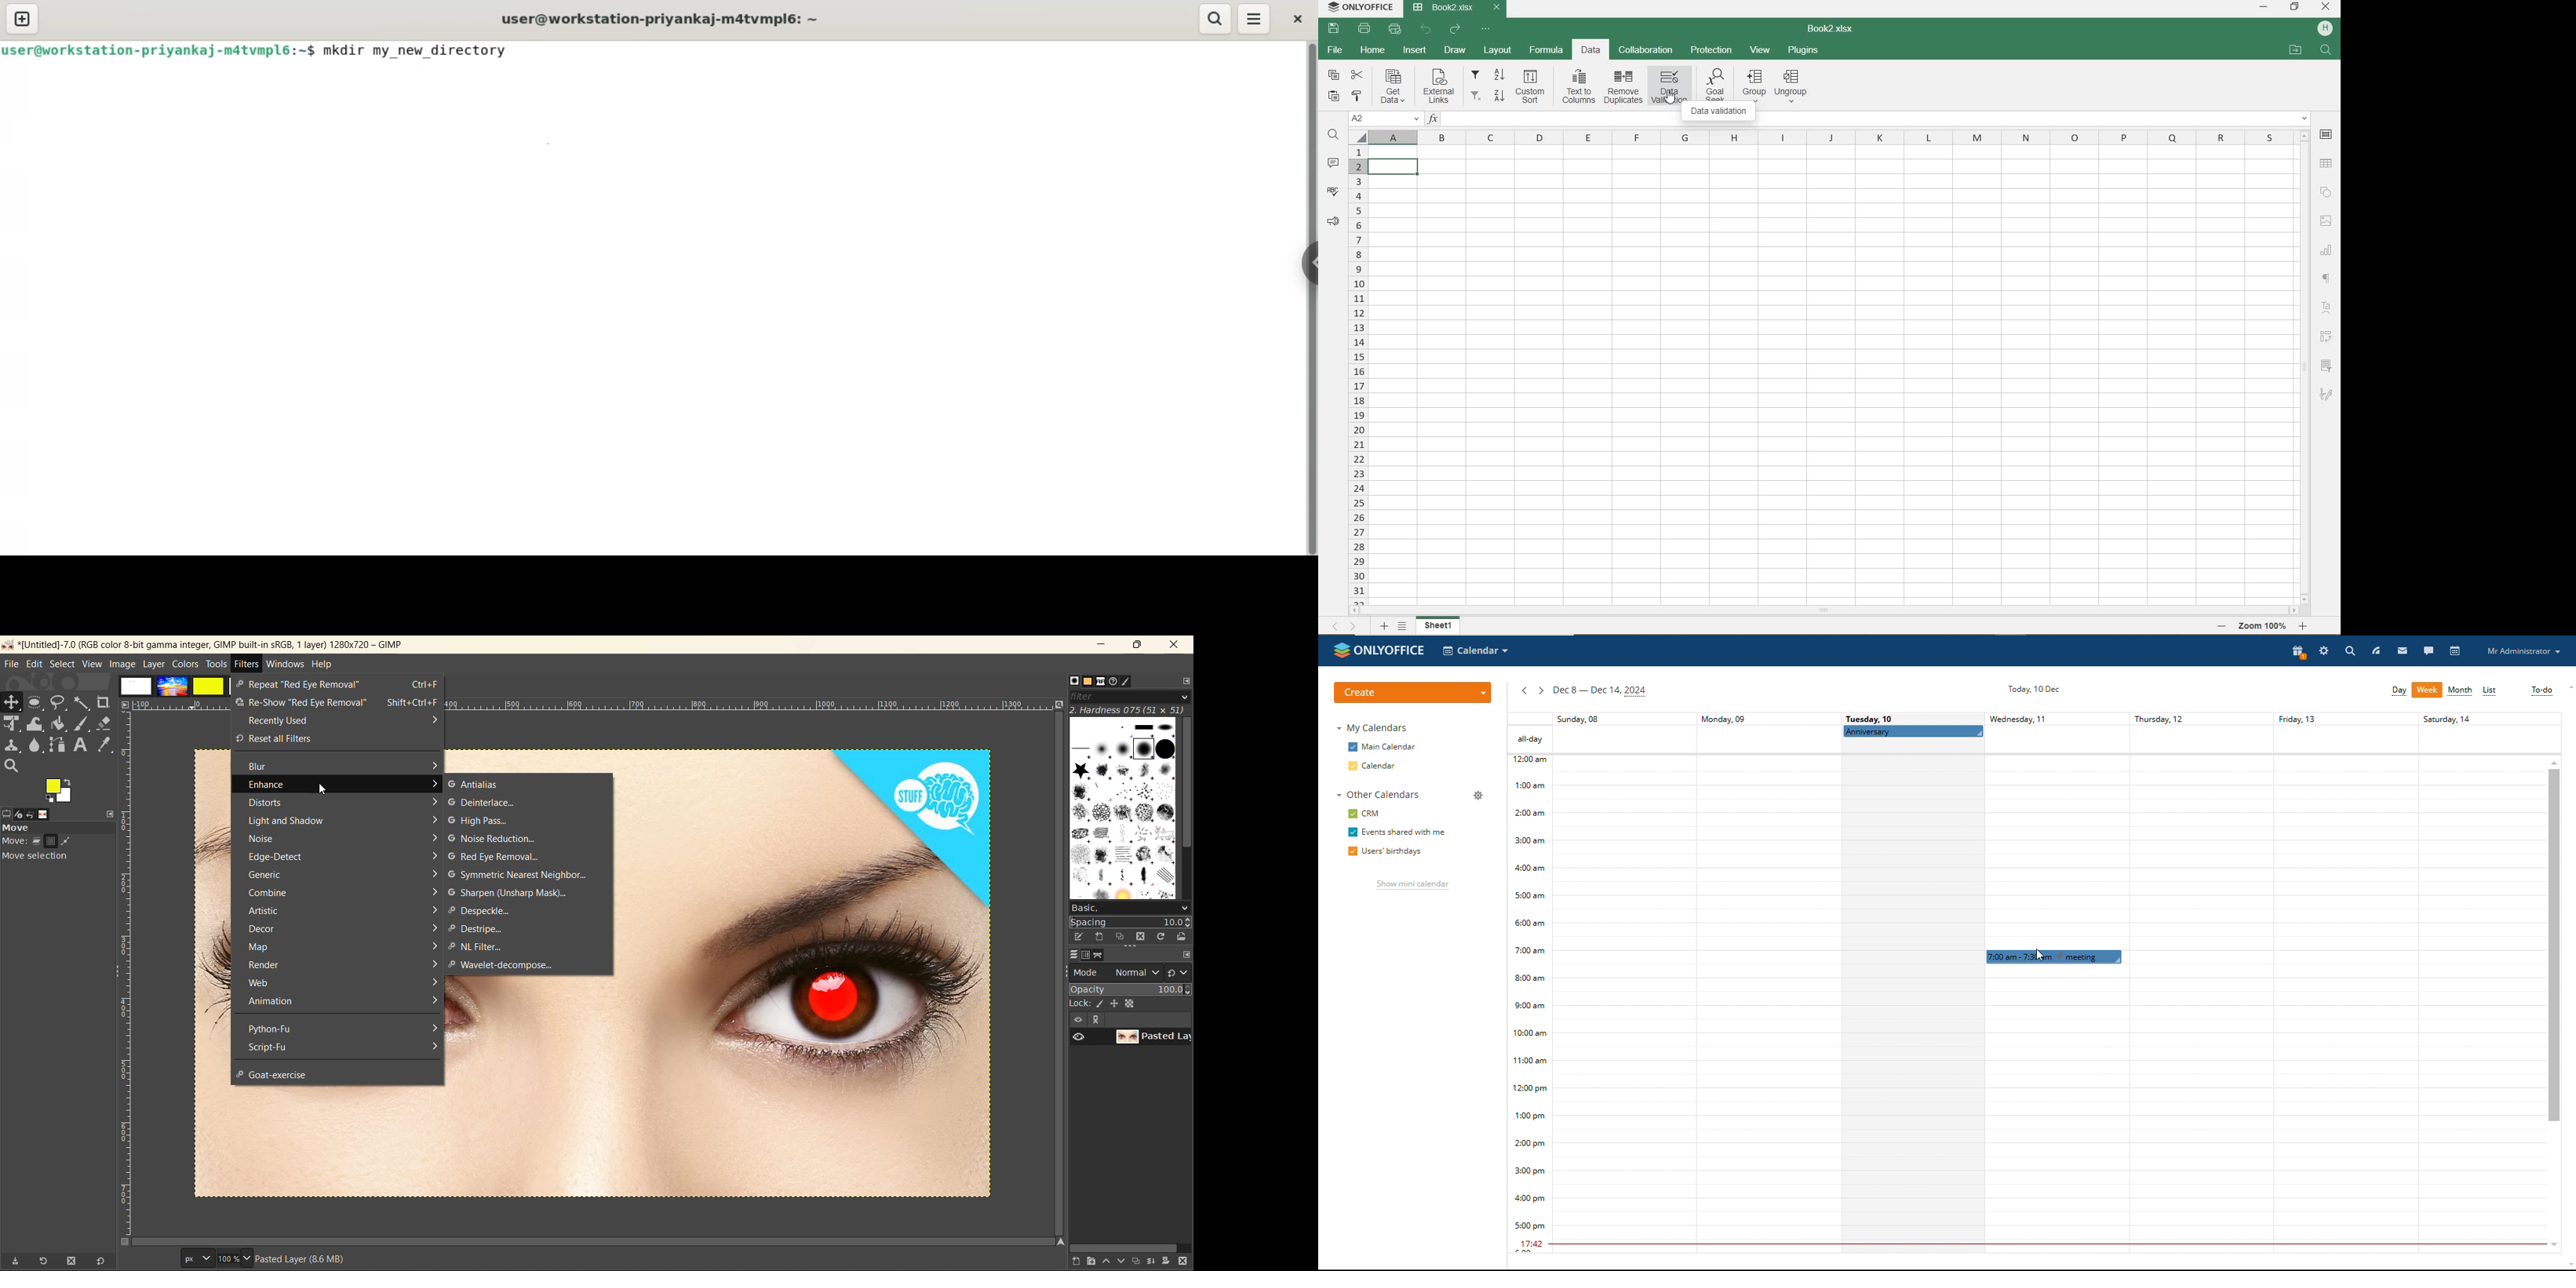 This screenshot has height=1288, width=2576. Describe the element at coordinates (2326, 337) in the screenshot. I see `PIVOT table` at that location.